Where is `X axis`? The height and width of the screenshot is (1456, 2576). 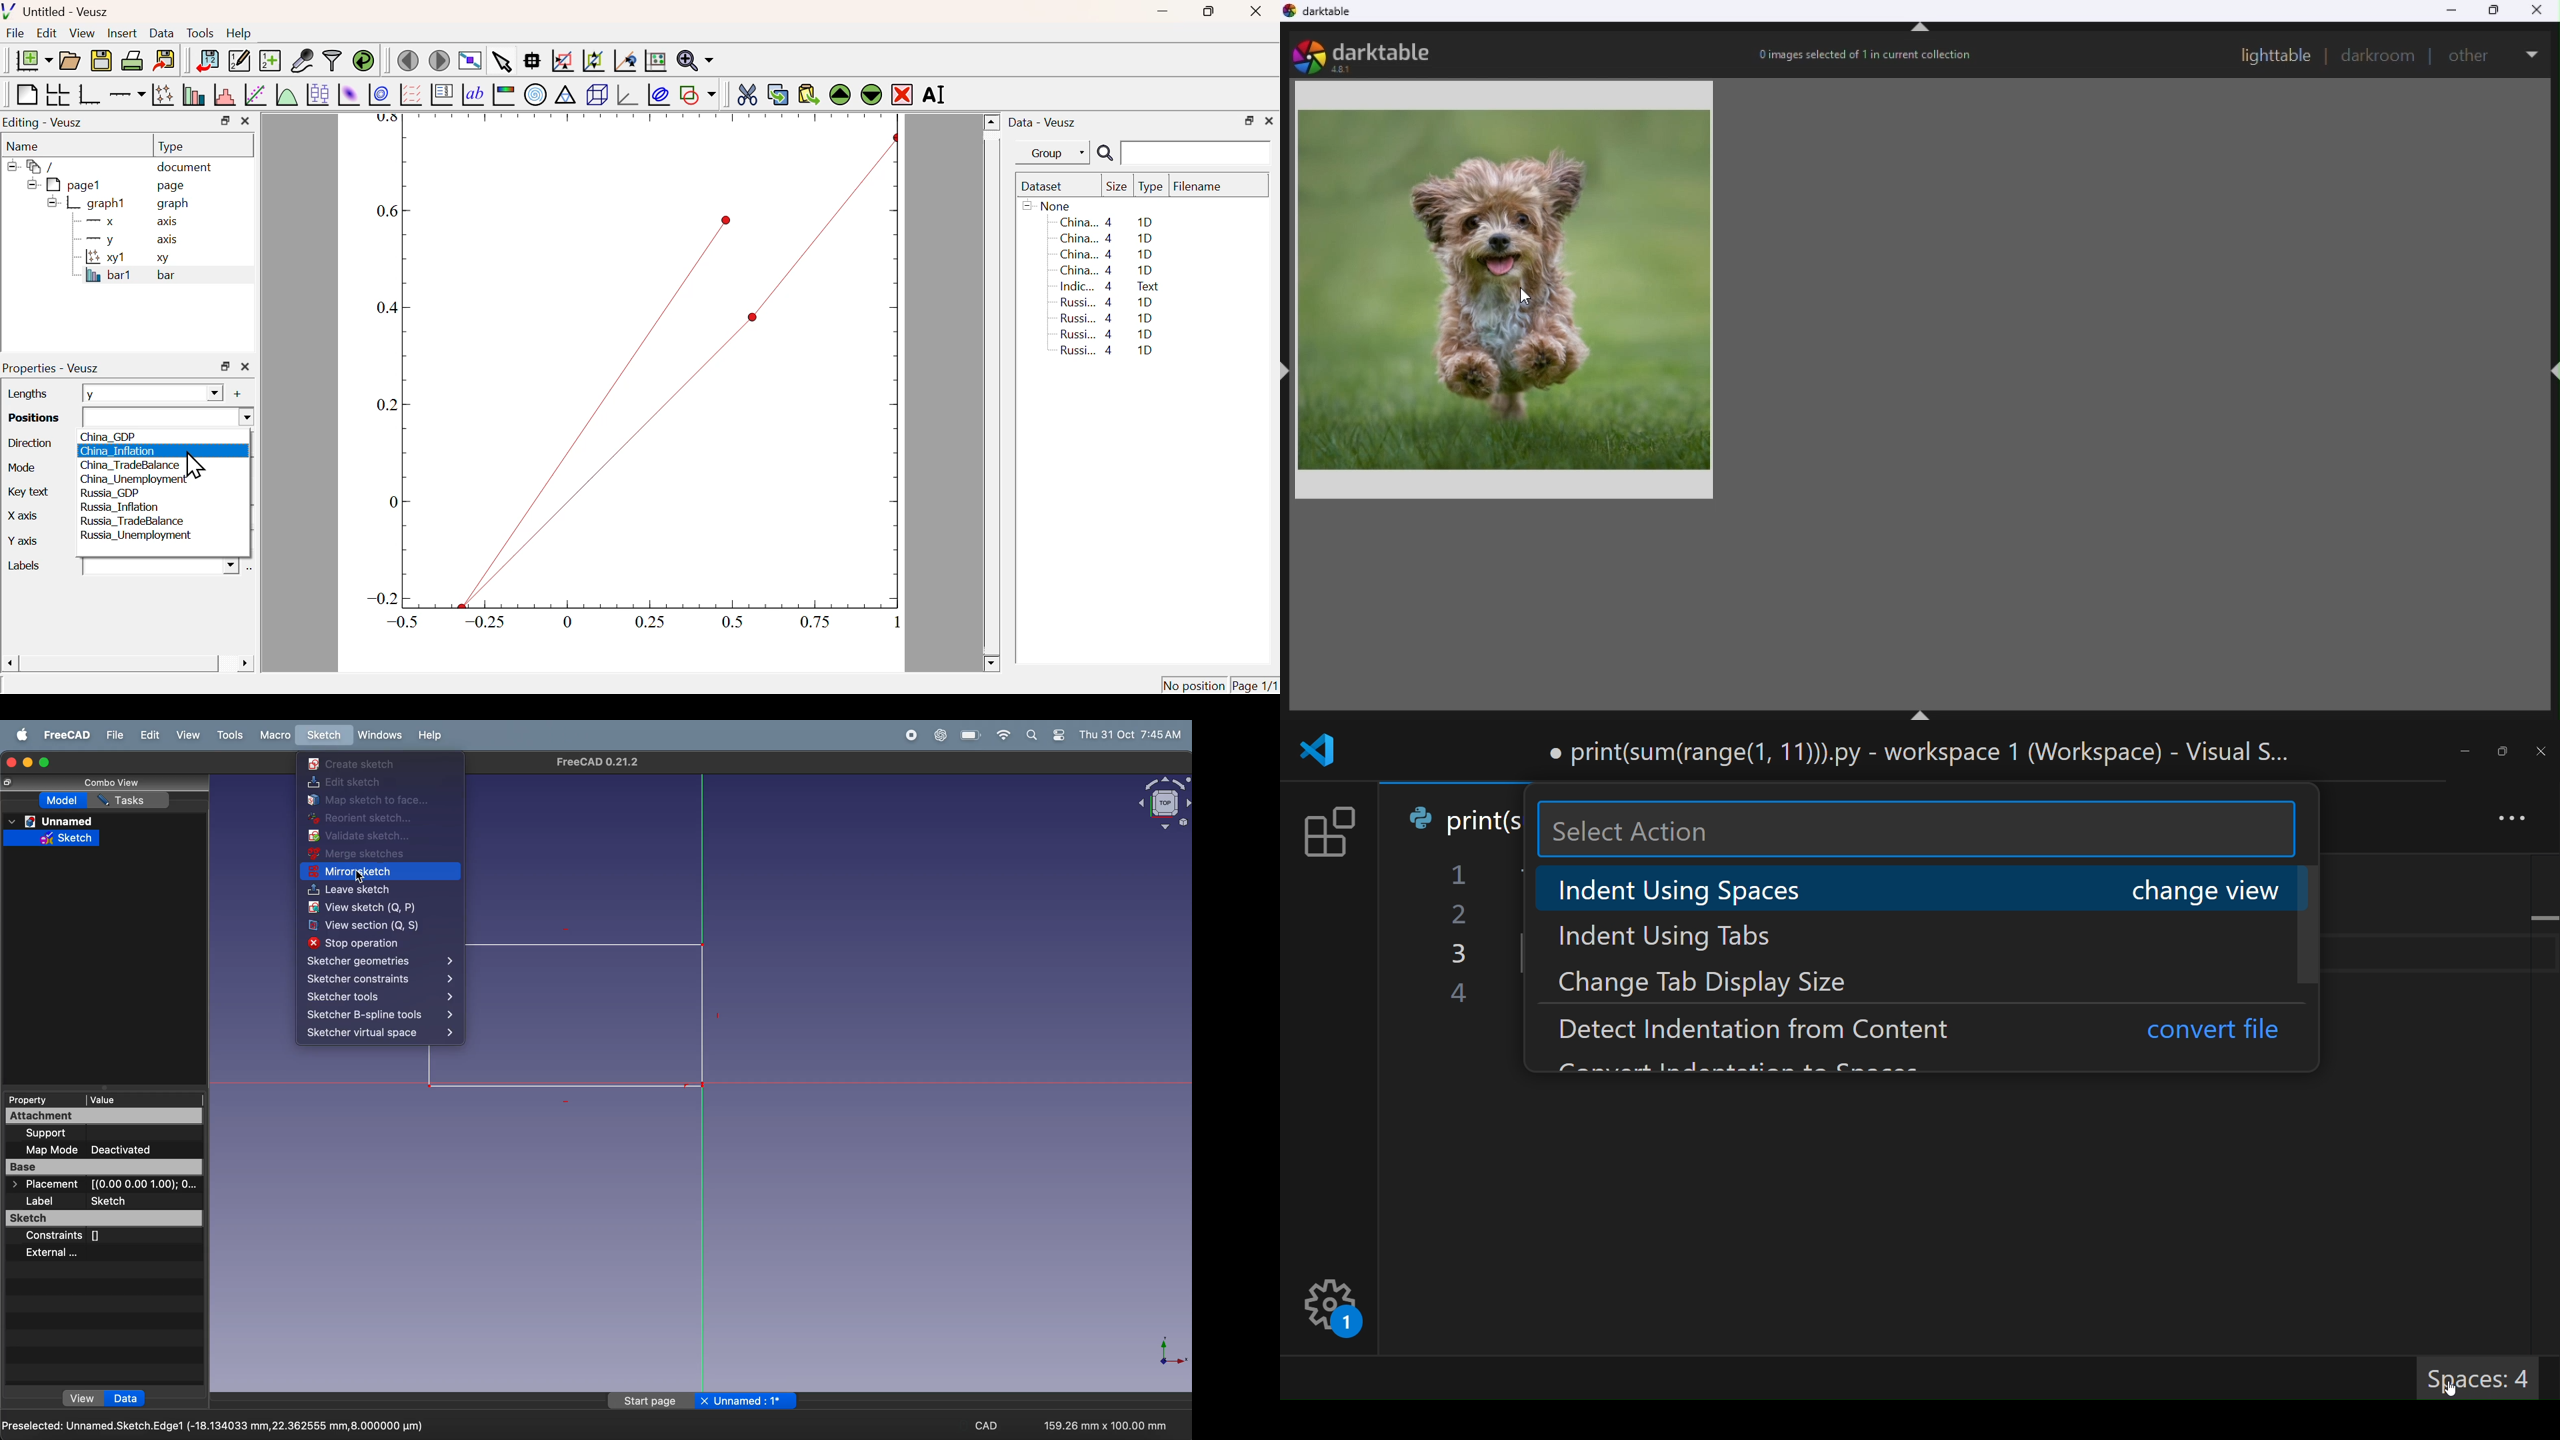 X axis is located at coordinates (126, 222).